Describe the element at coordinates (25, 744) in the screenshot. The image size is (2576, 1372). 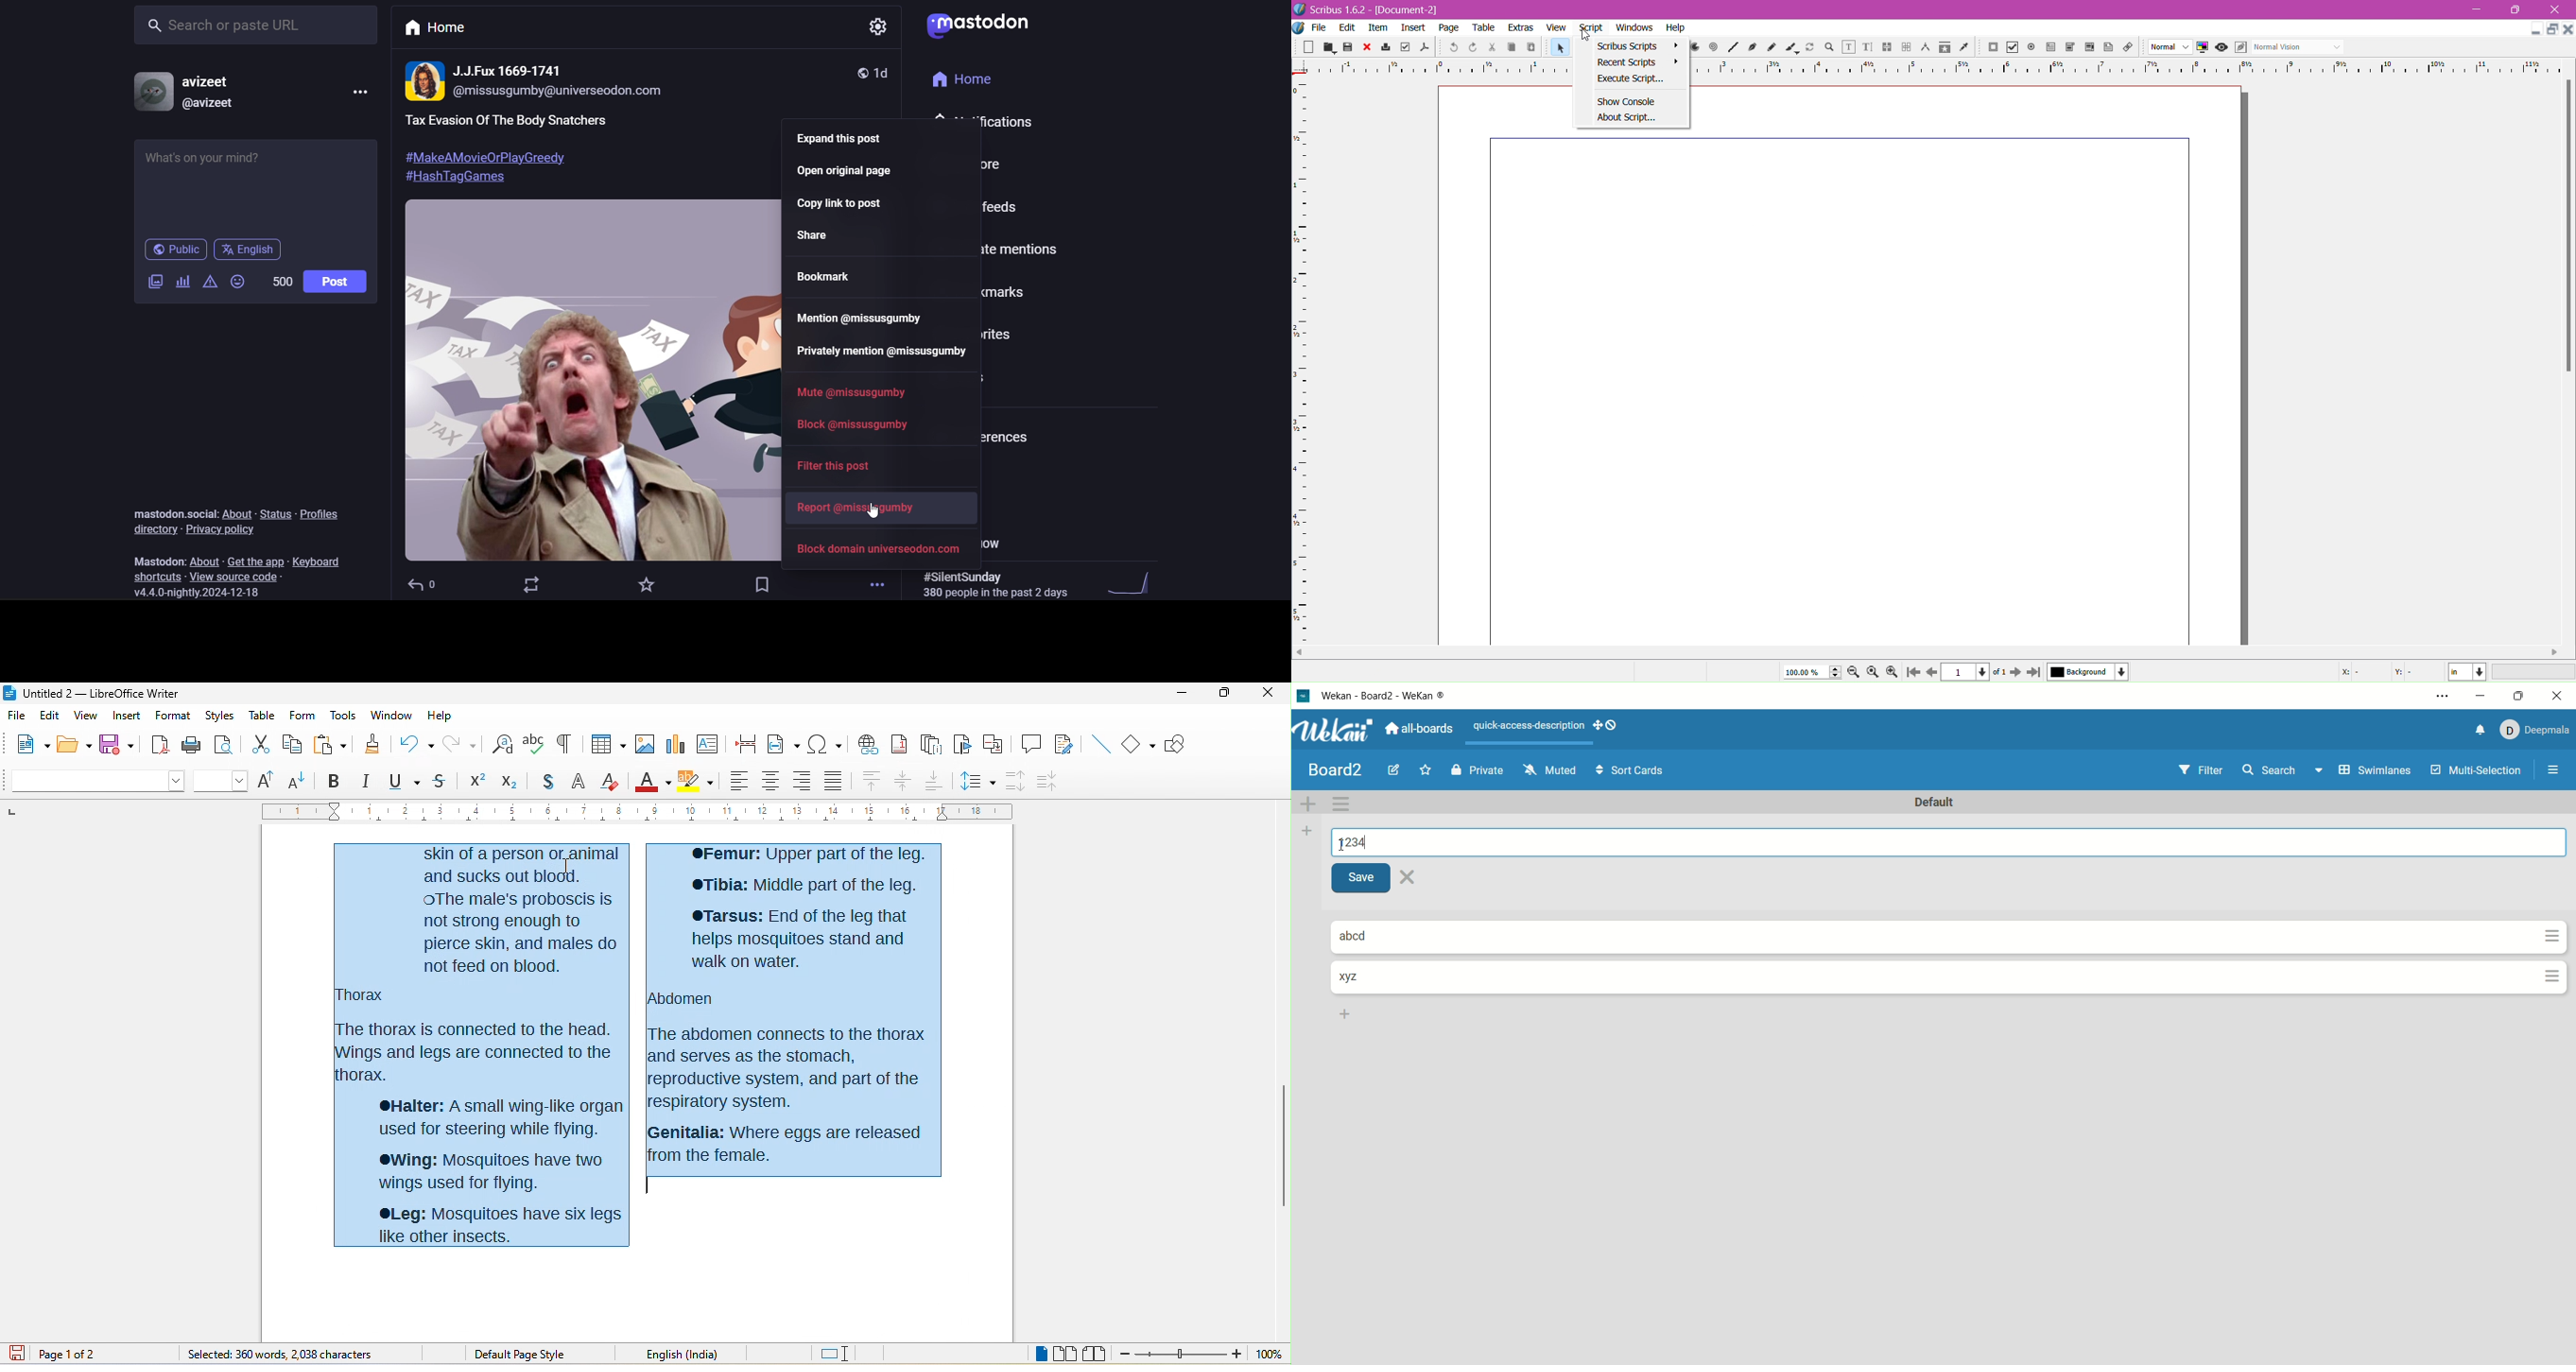
I see `new` at that location.